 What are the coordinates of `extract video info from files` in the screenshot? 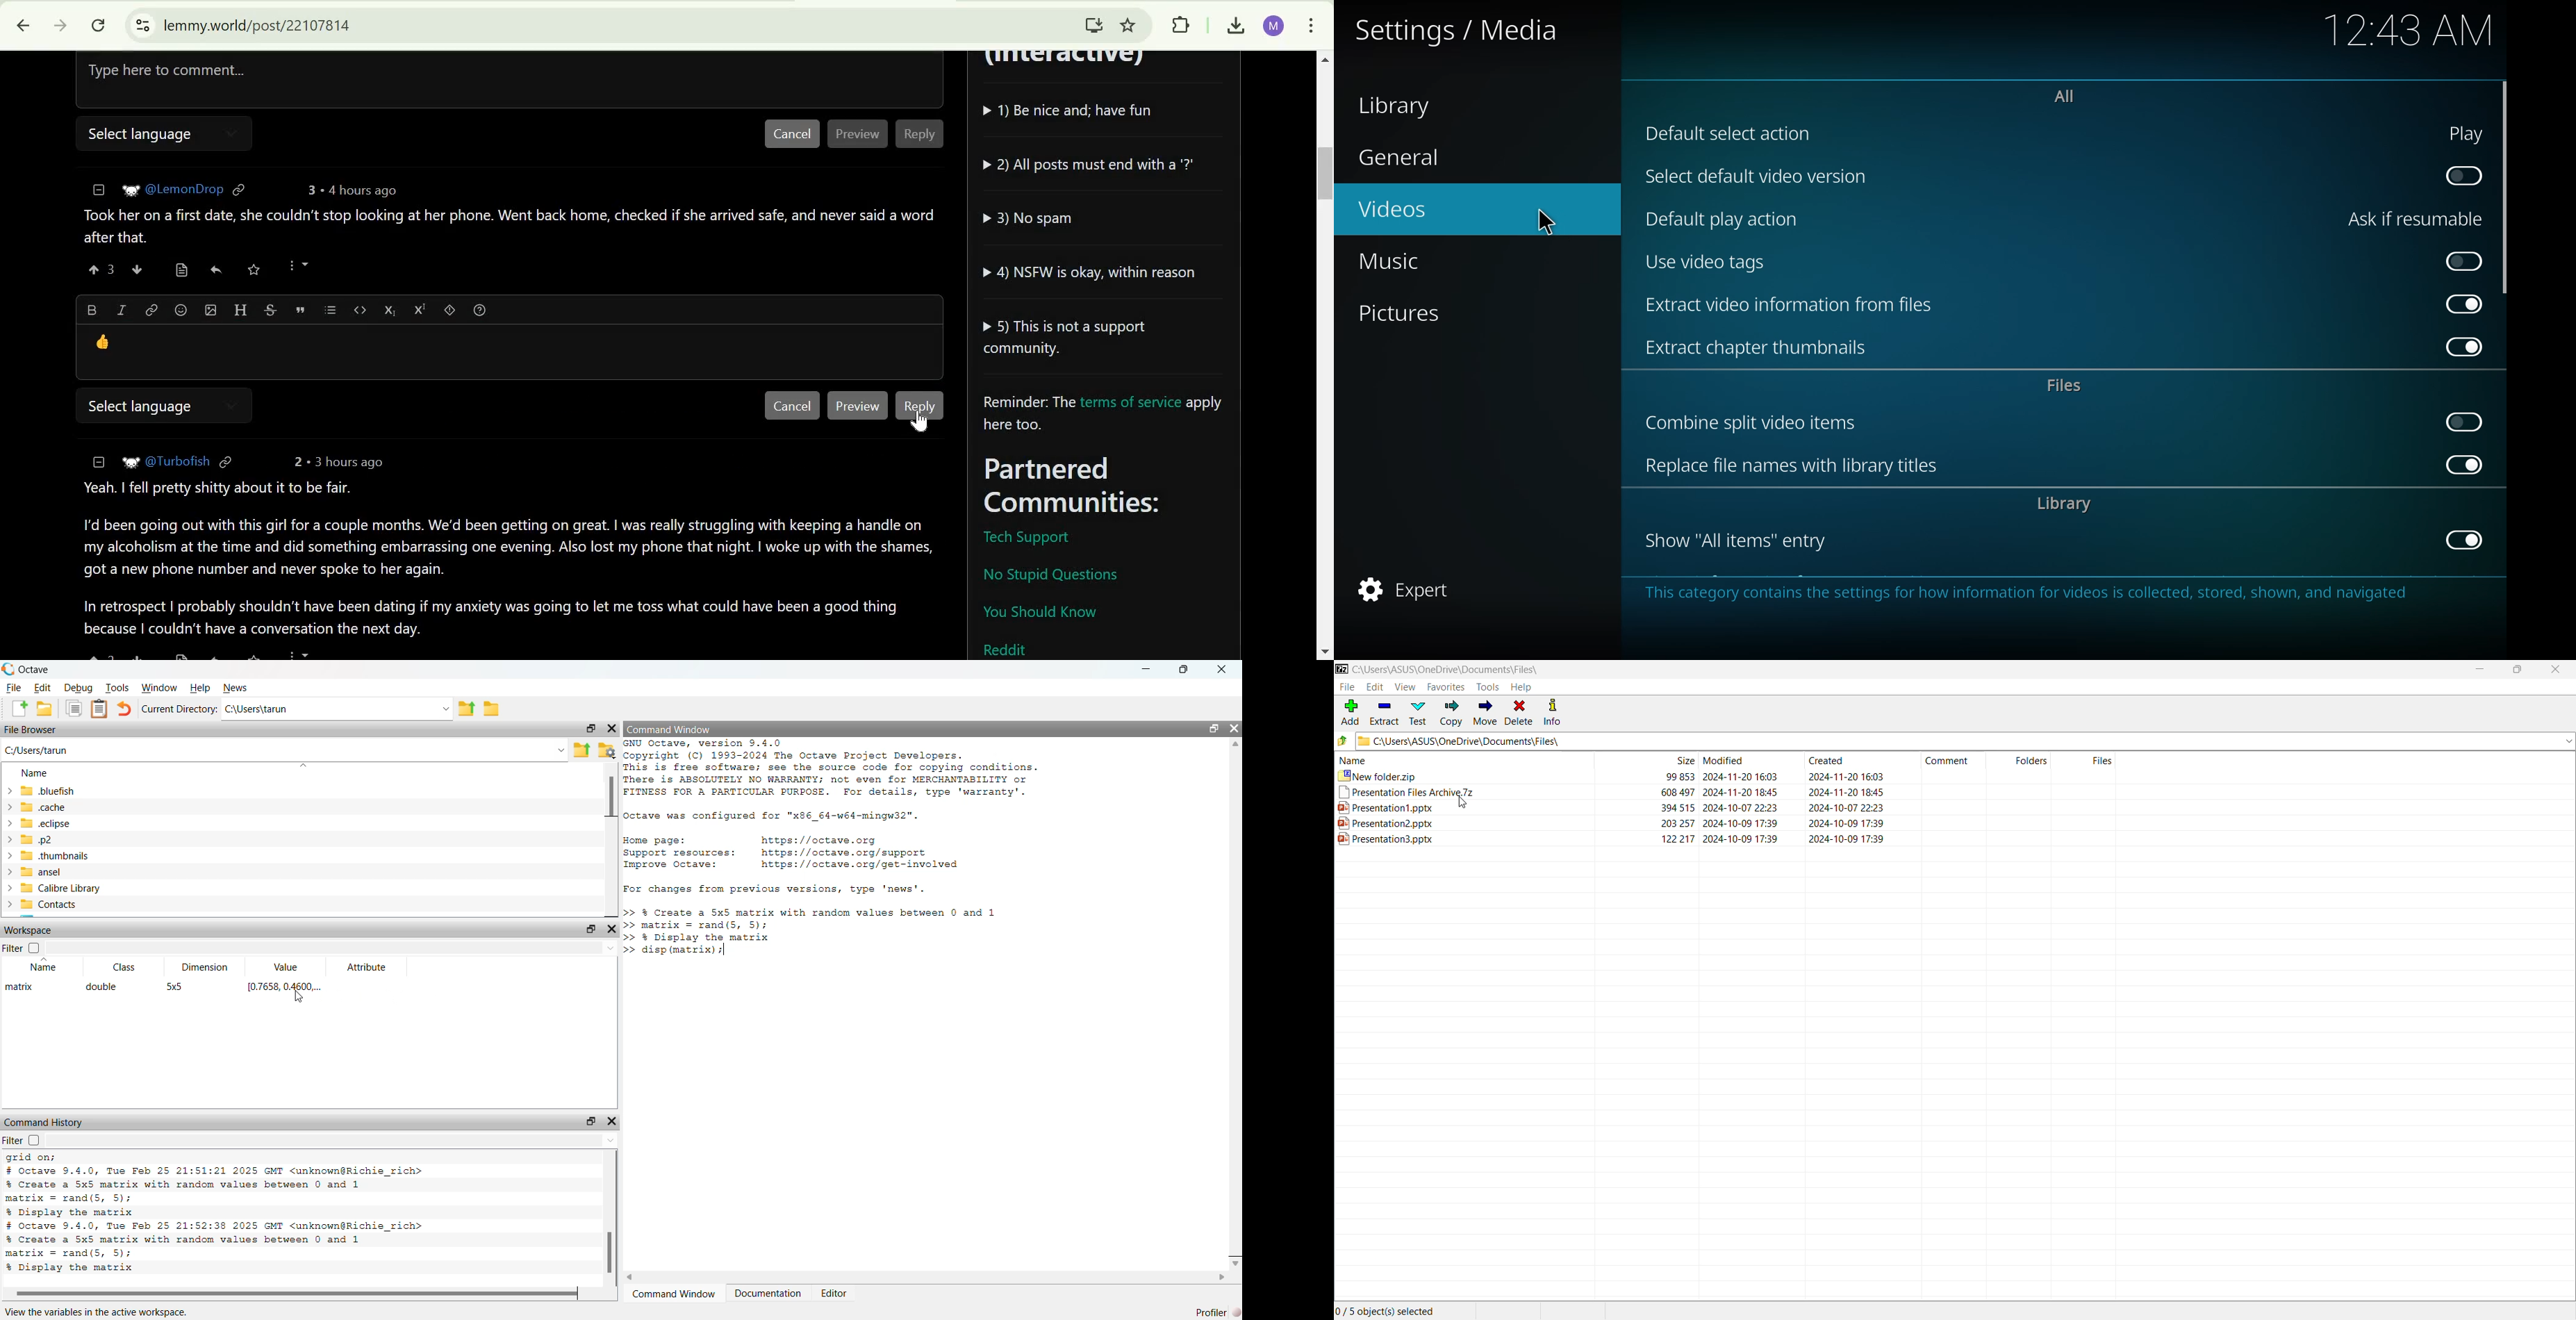 It's located at (1793, 308).